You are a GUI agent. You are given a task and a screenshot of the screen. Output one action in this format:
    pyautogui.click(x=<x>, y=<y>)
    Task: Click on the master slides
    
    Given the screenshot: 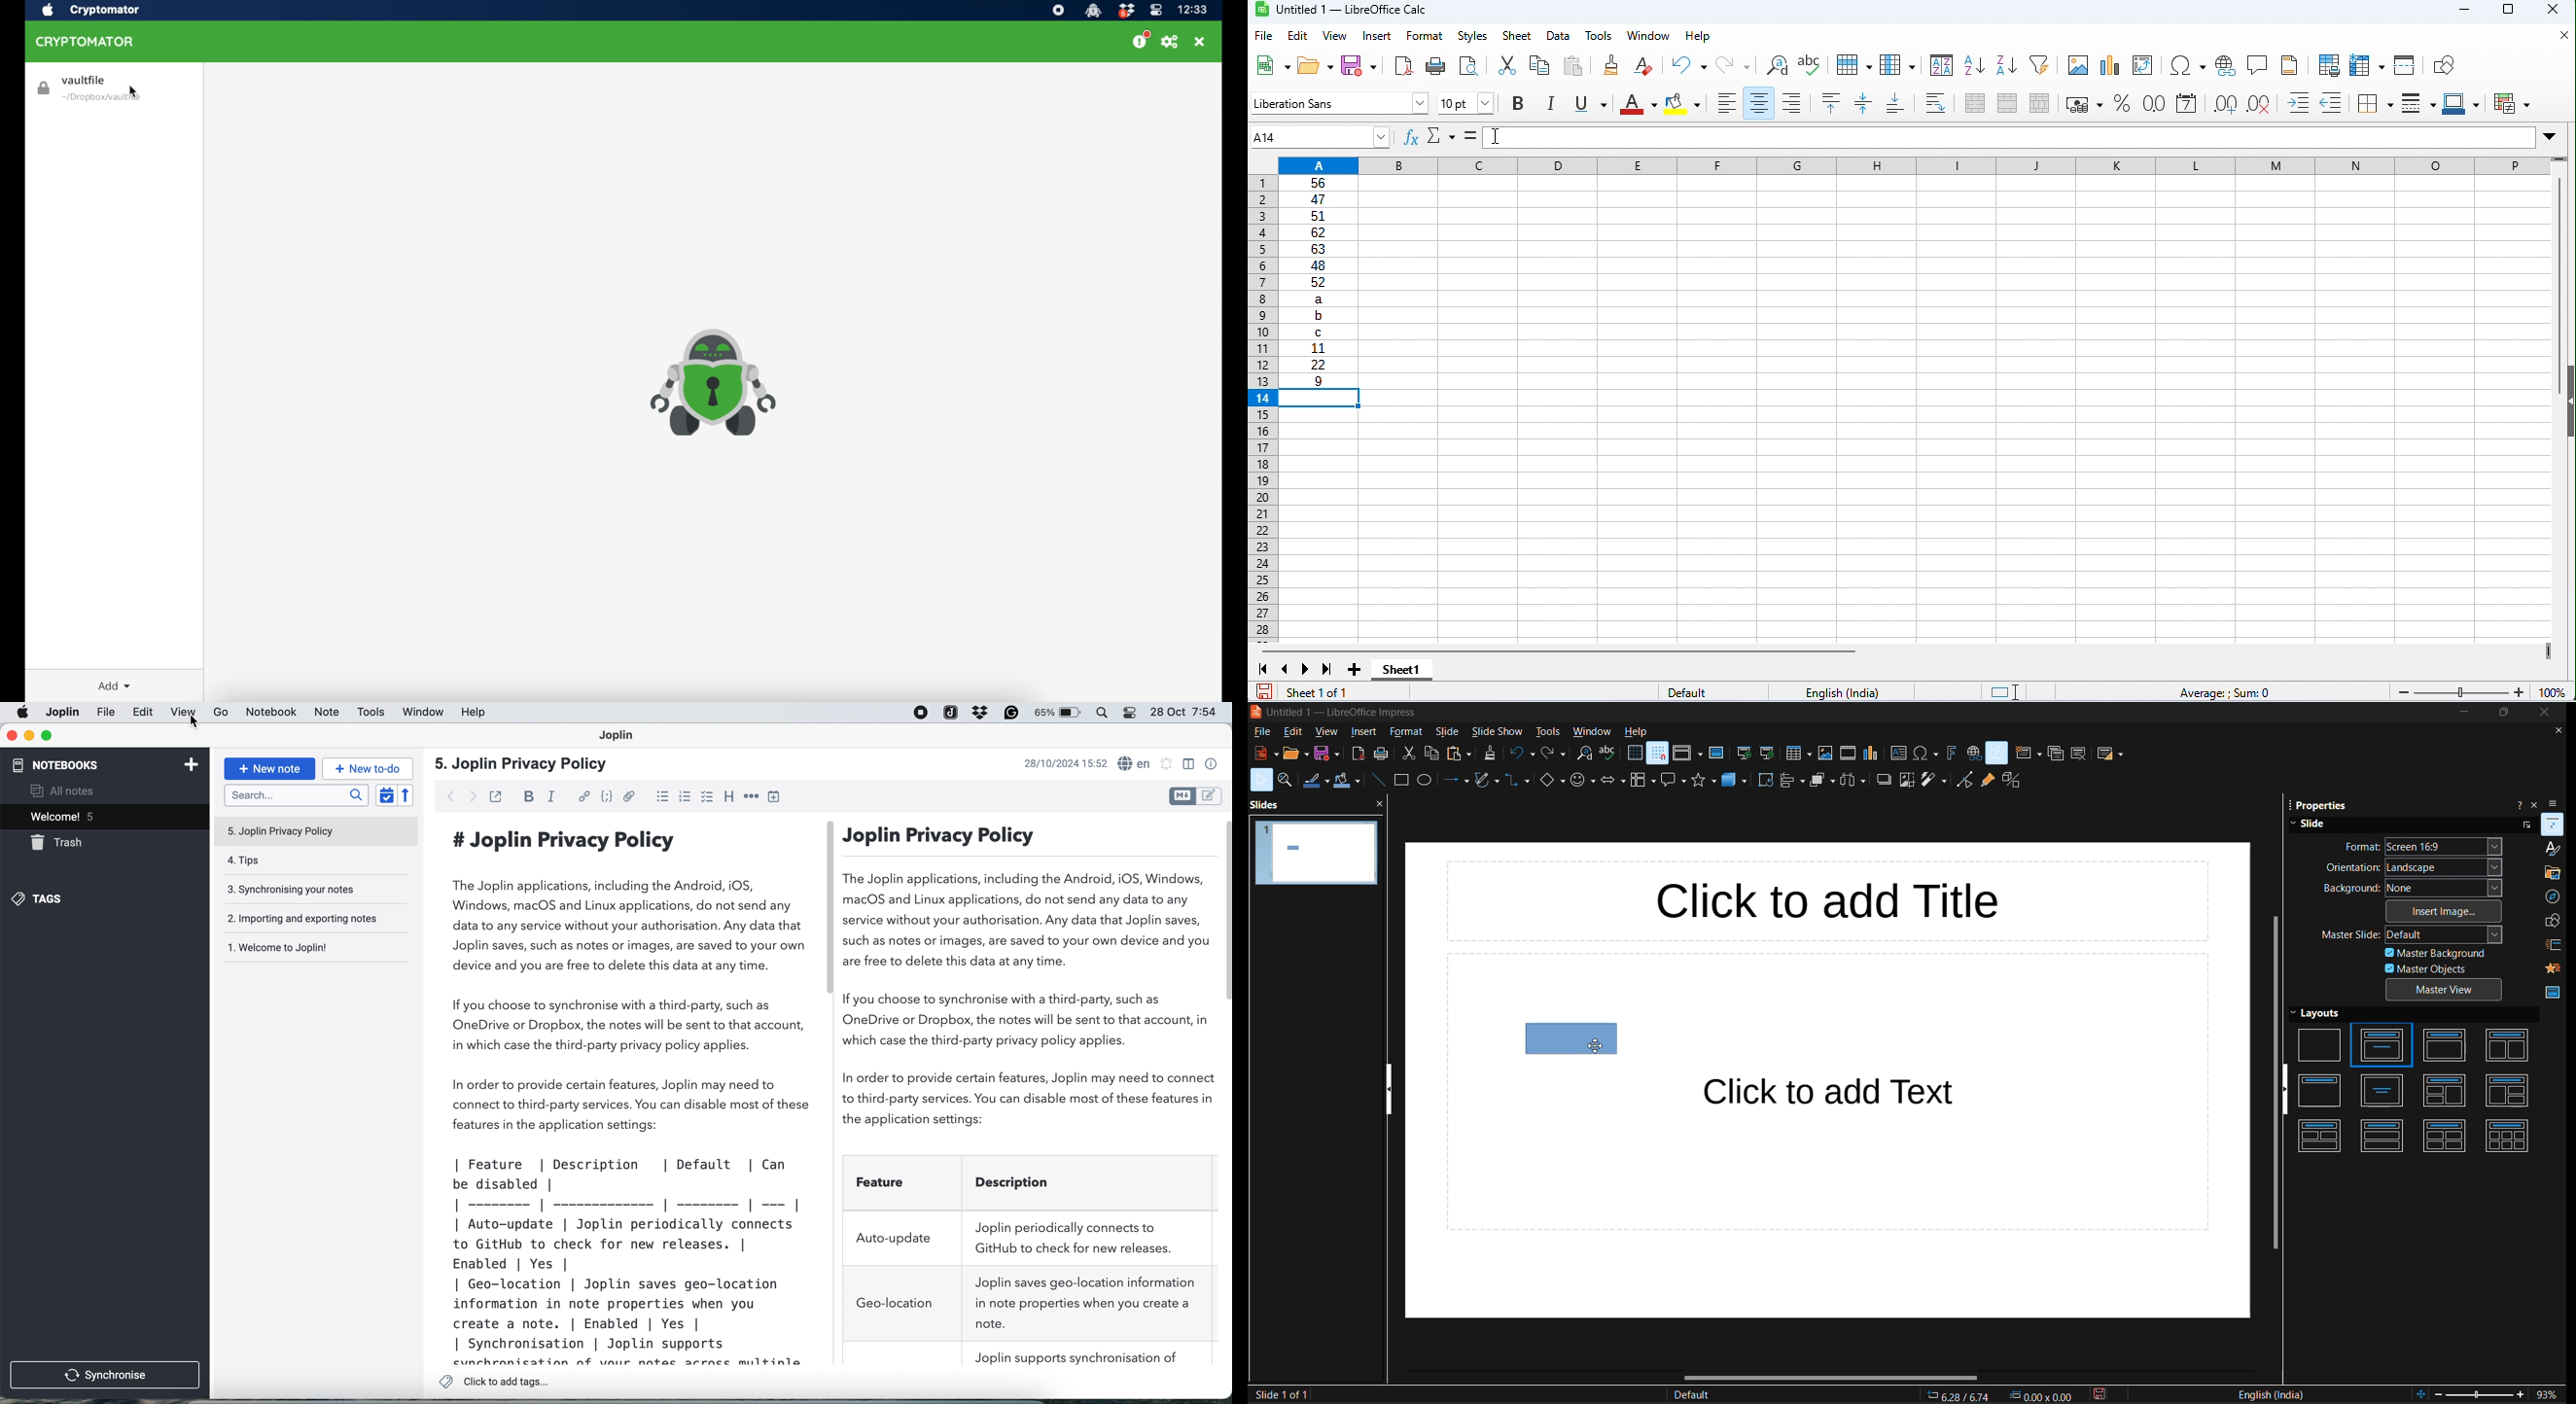 What is the action you would take?
    pyautogui.click(x=2552, y=995)
    